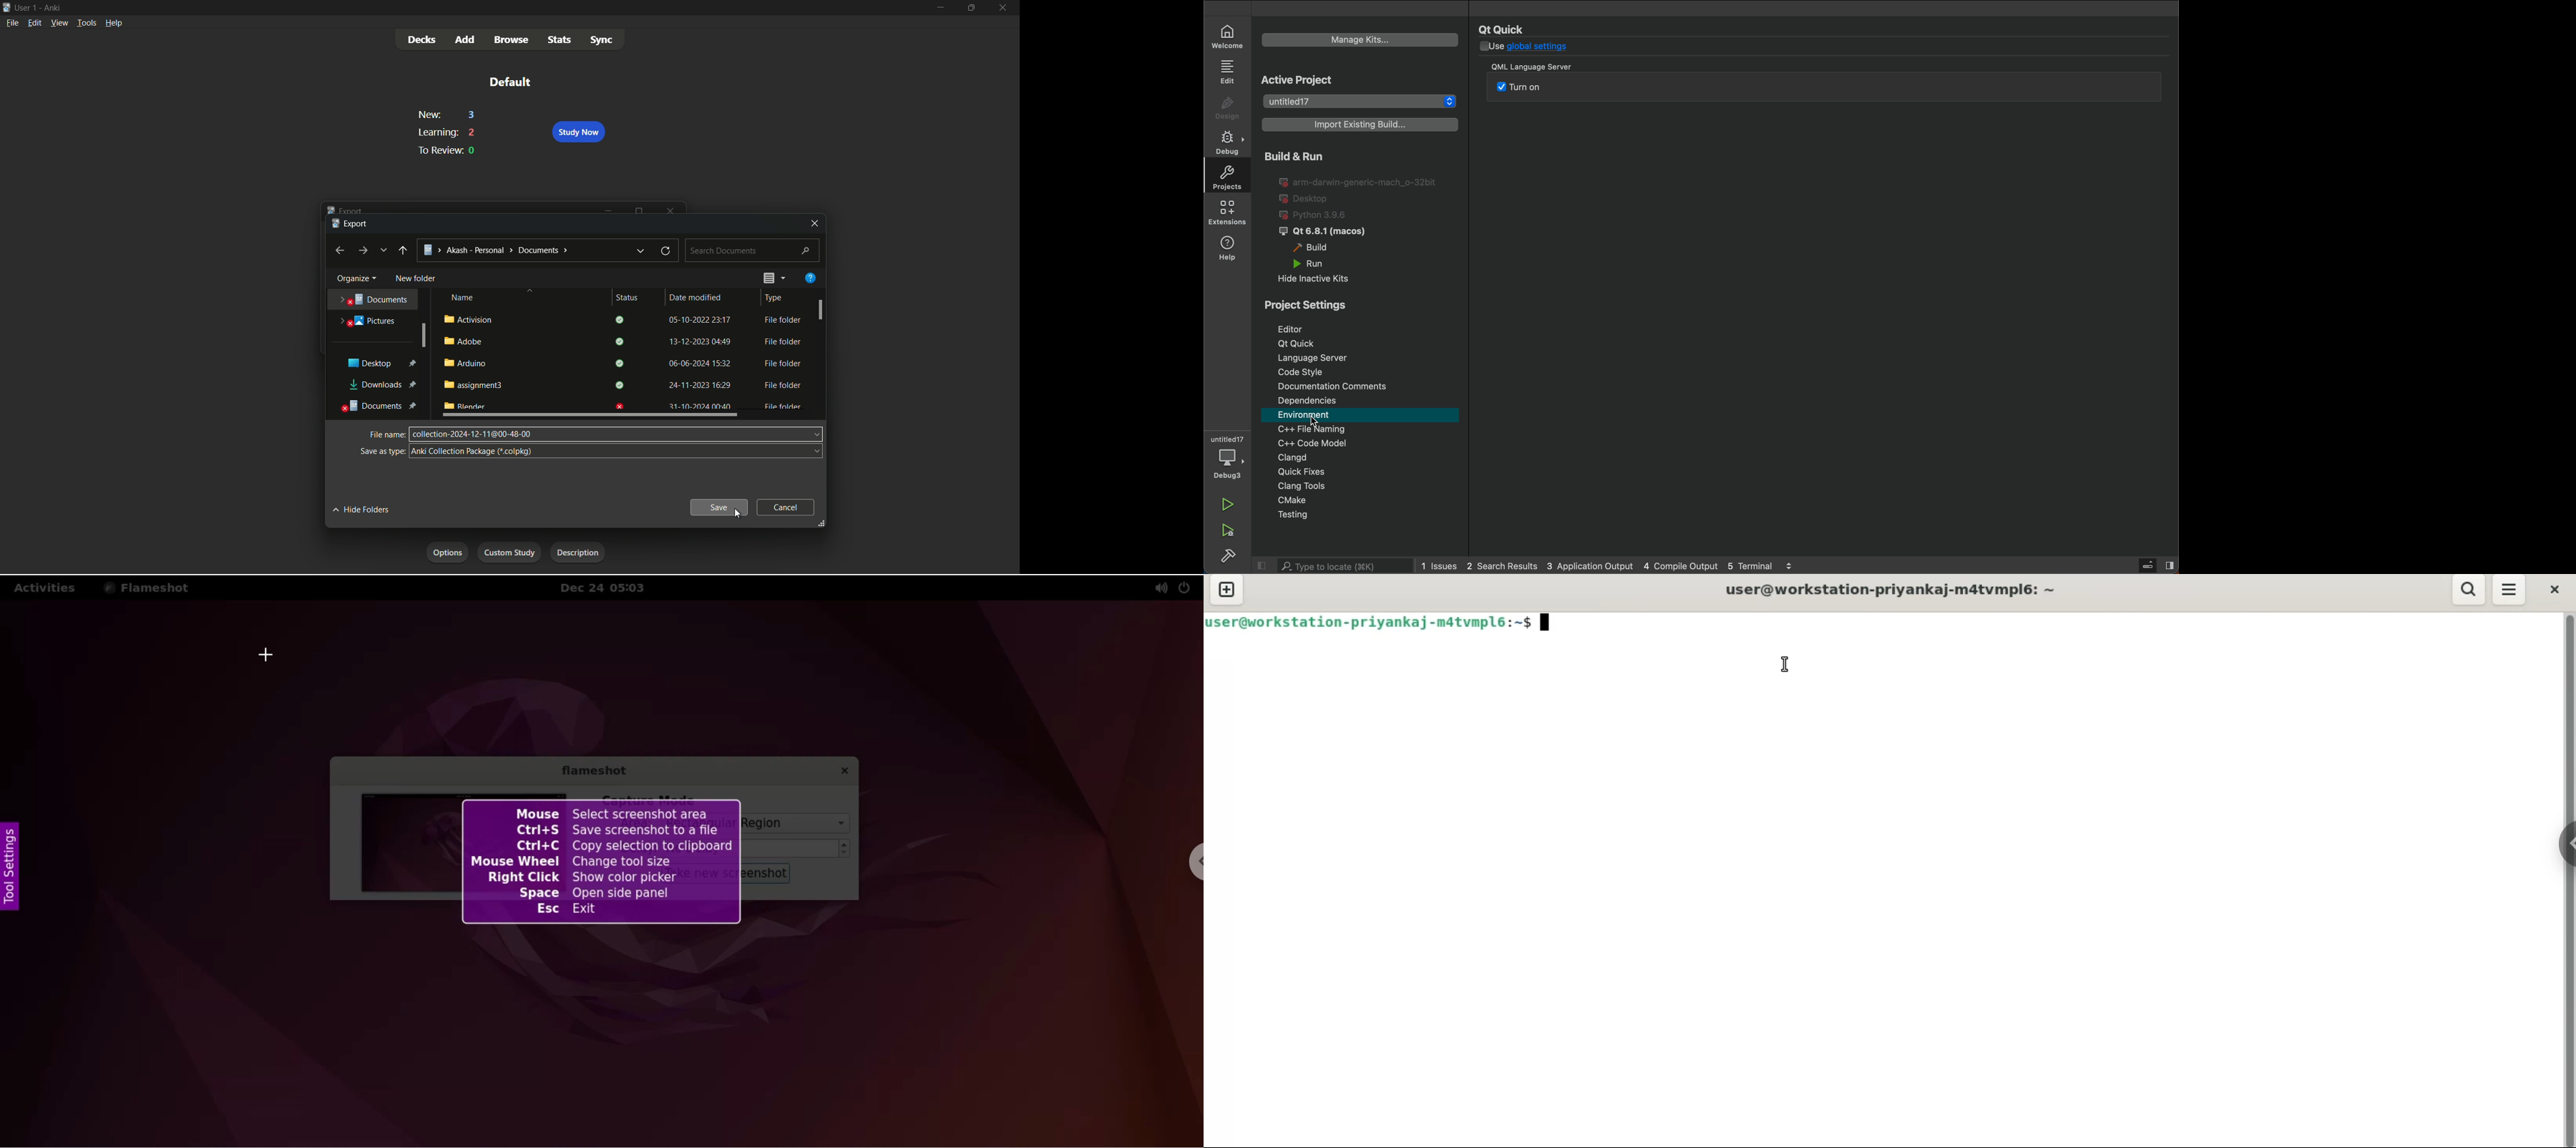 The width and height of the screenshot is (2576, 1148). I want to click on decks, so click(422, 40).